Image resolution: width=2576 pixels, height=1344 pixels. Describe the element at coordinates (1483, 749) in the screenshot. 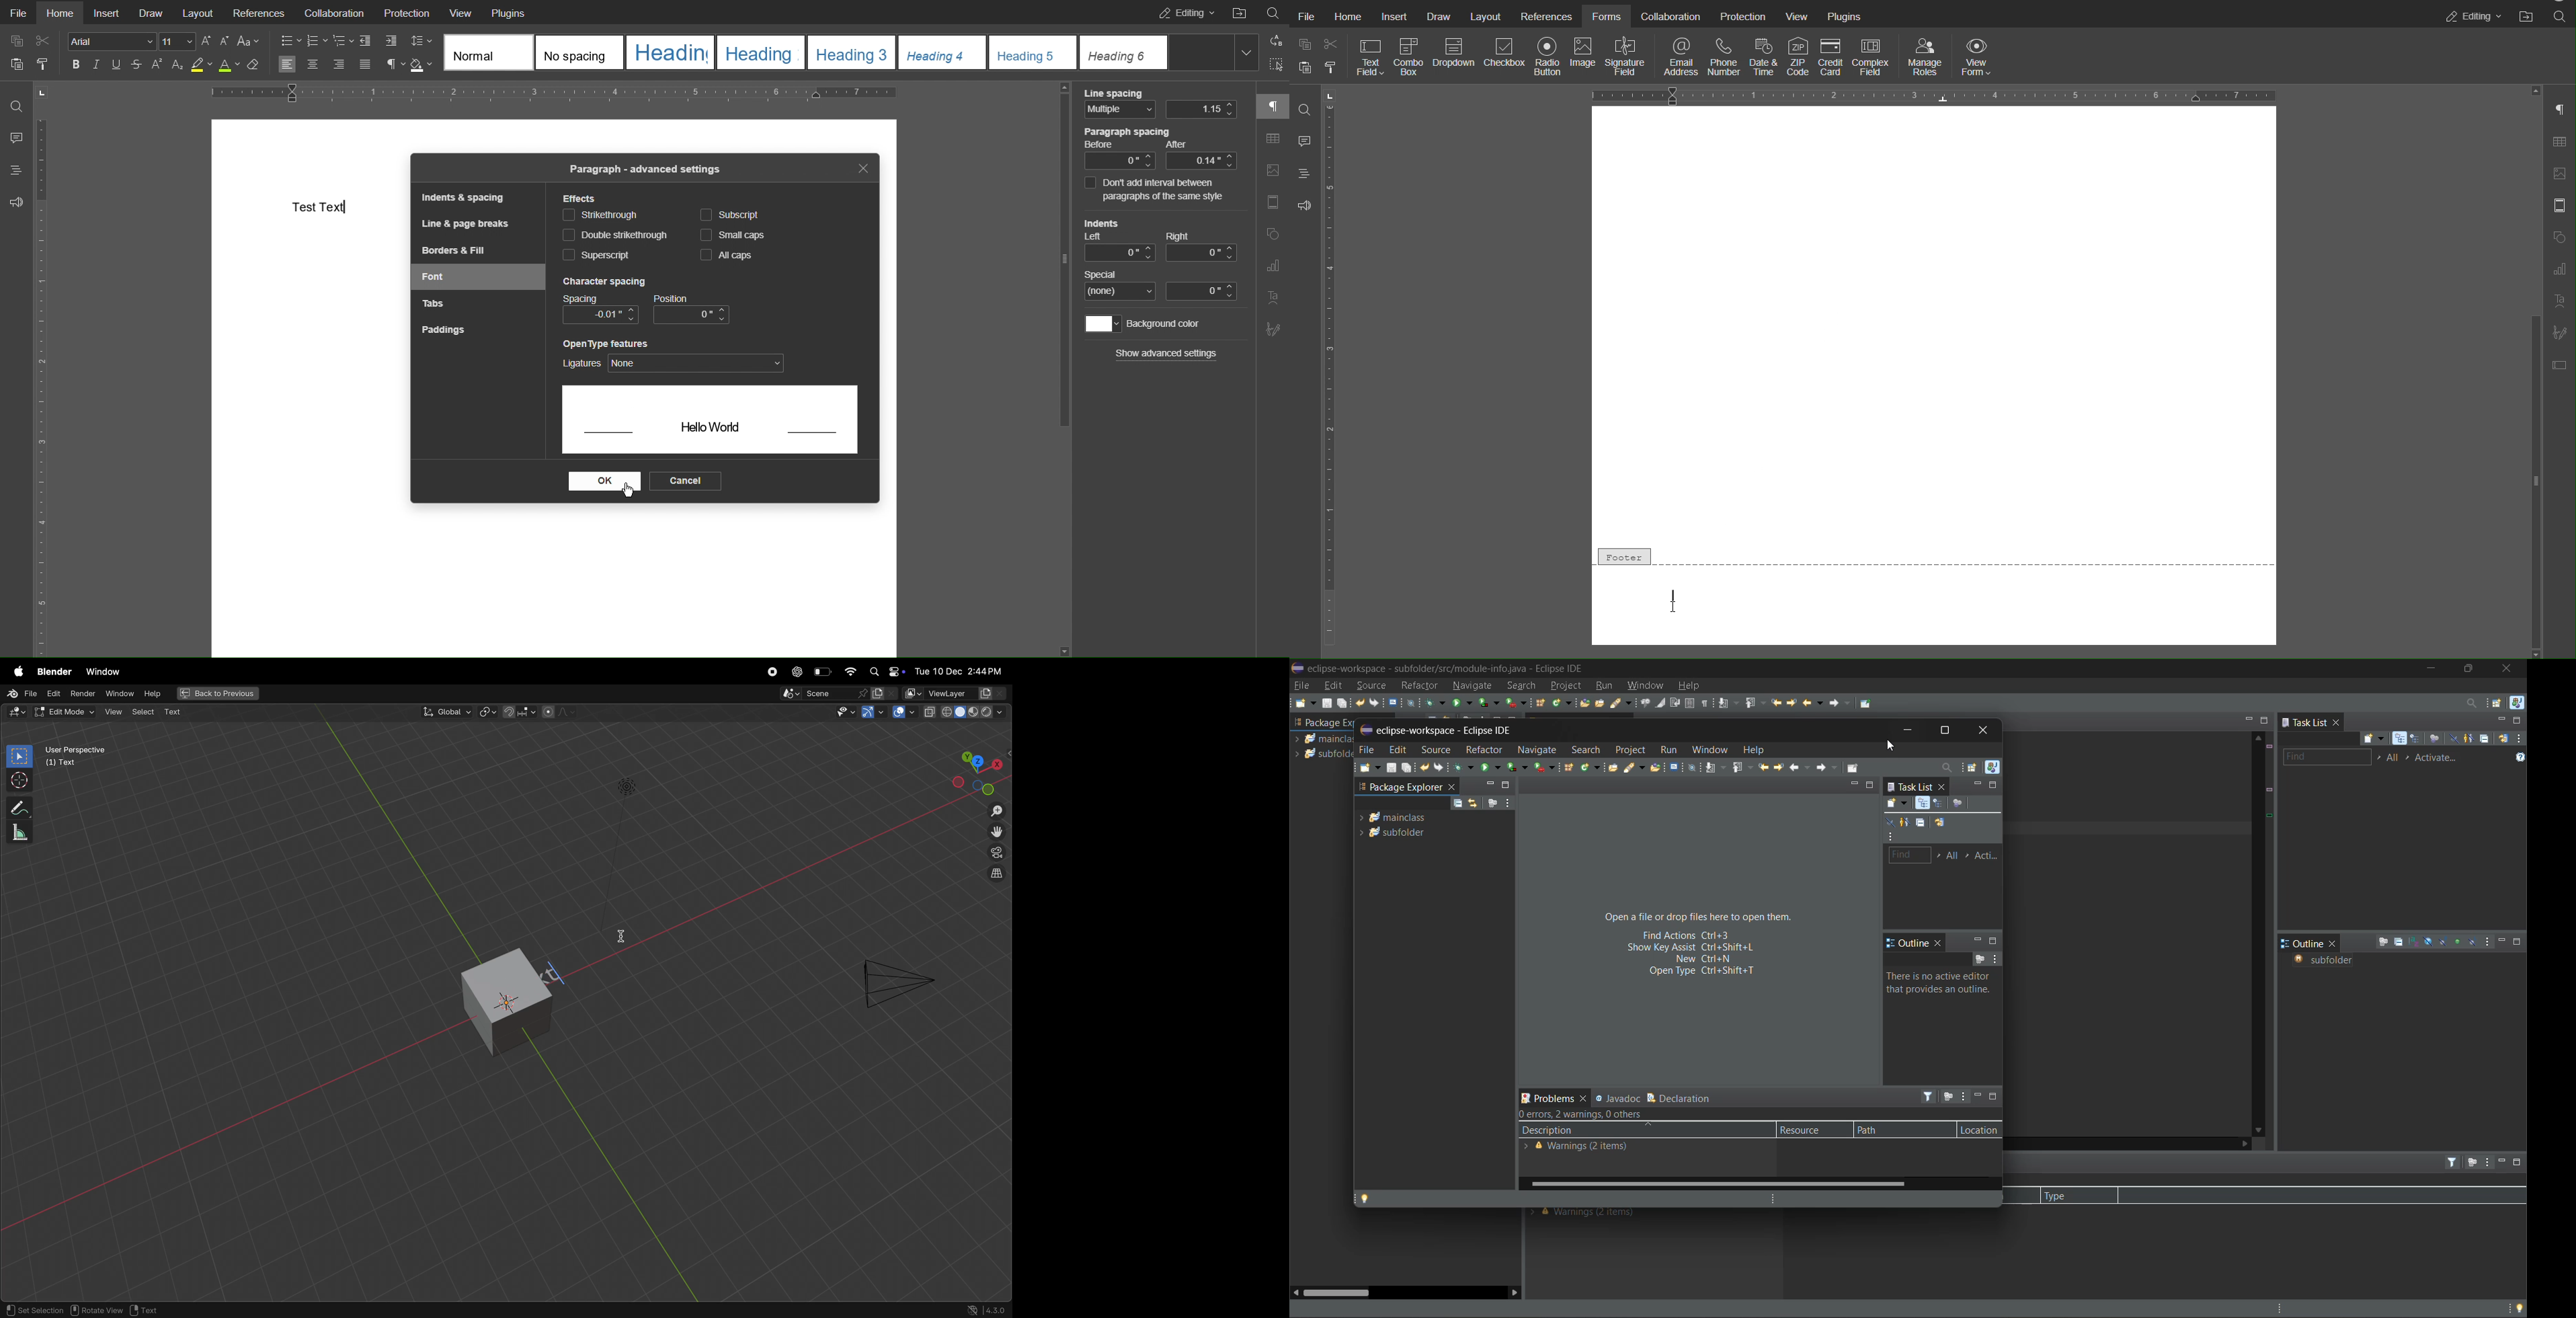

I see `refractor` at that location.